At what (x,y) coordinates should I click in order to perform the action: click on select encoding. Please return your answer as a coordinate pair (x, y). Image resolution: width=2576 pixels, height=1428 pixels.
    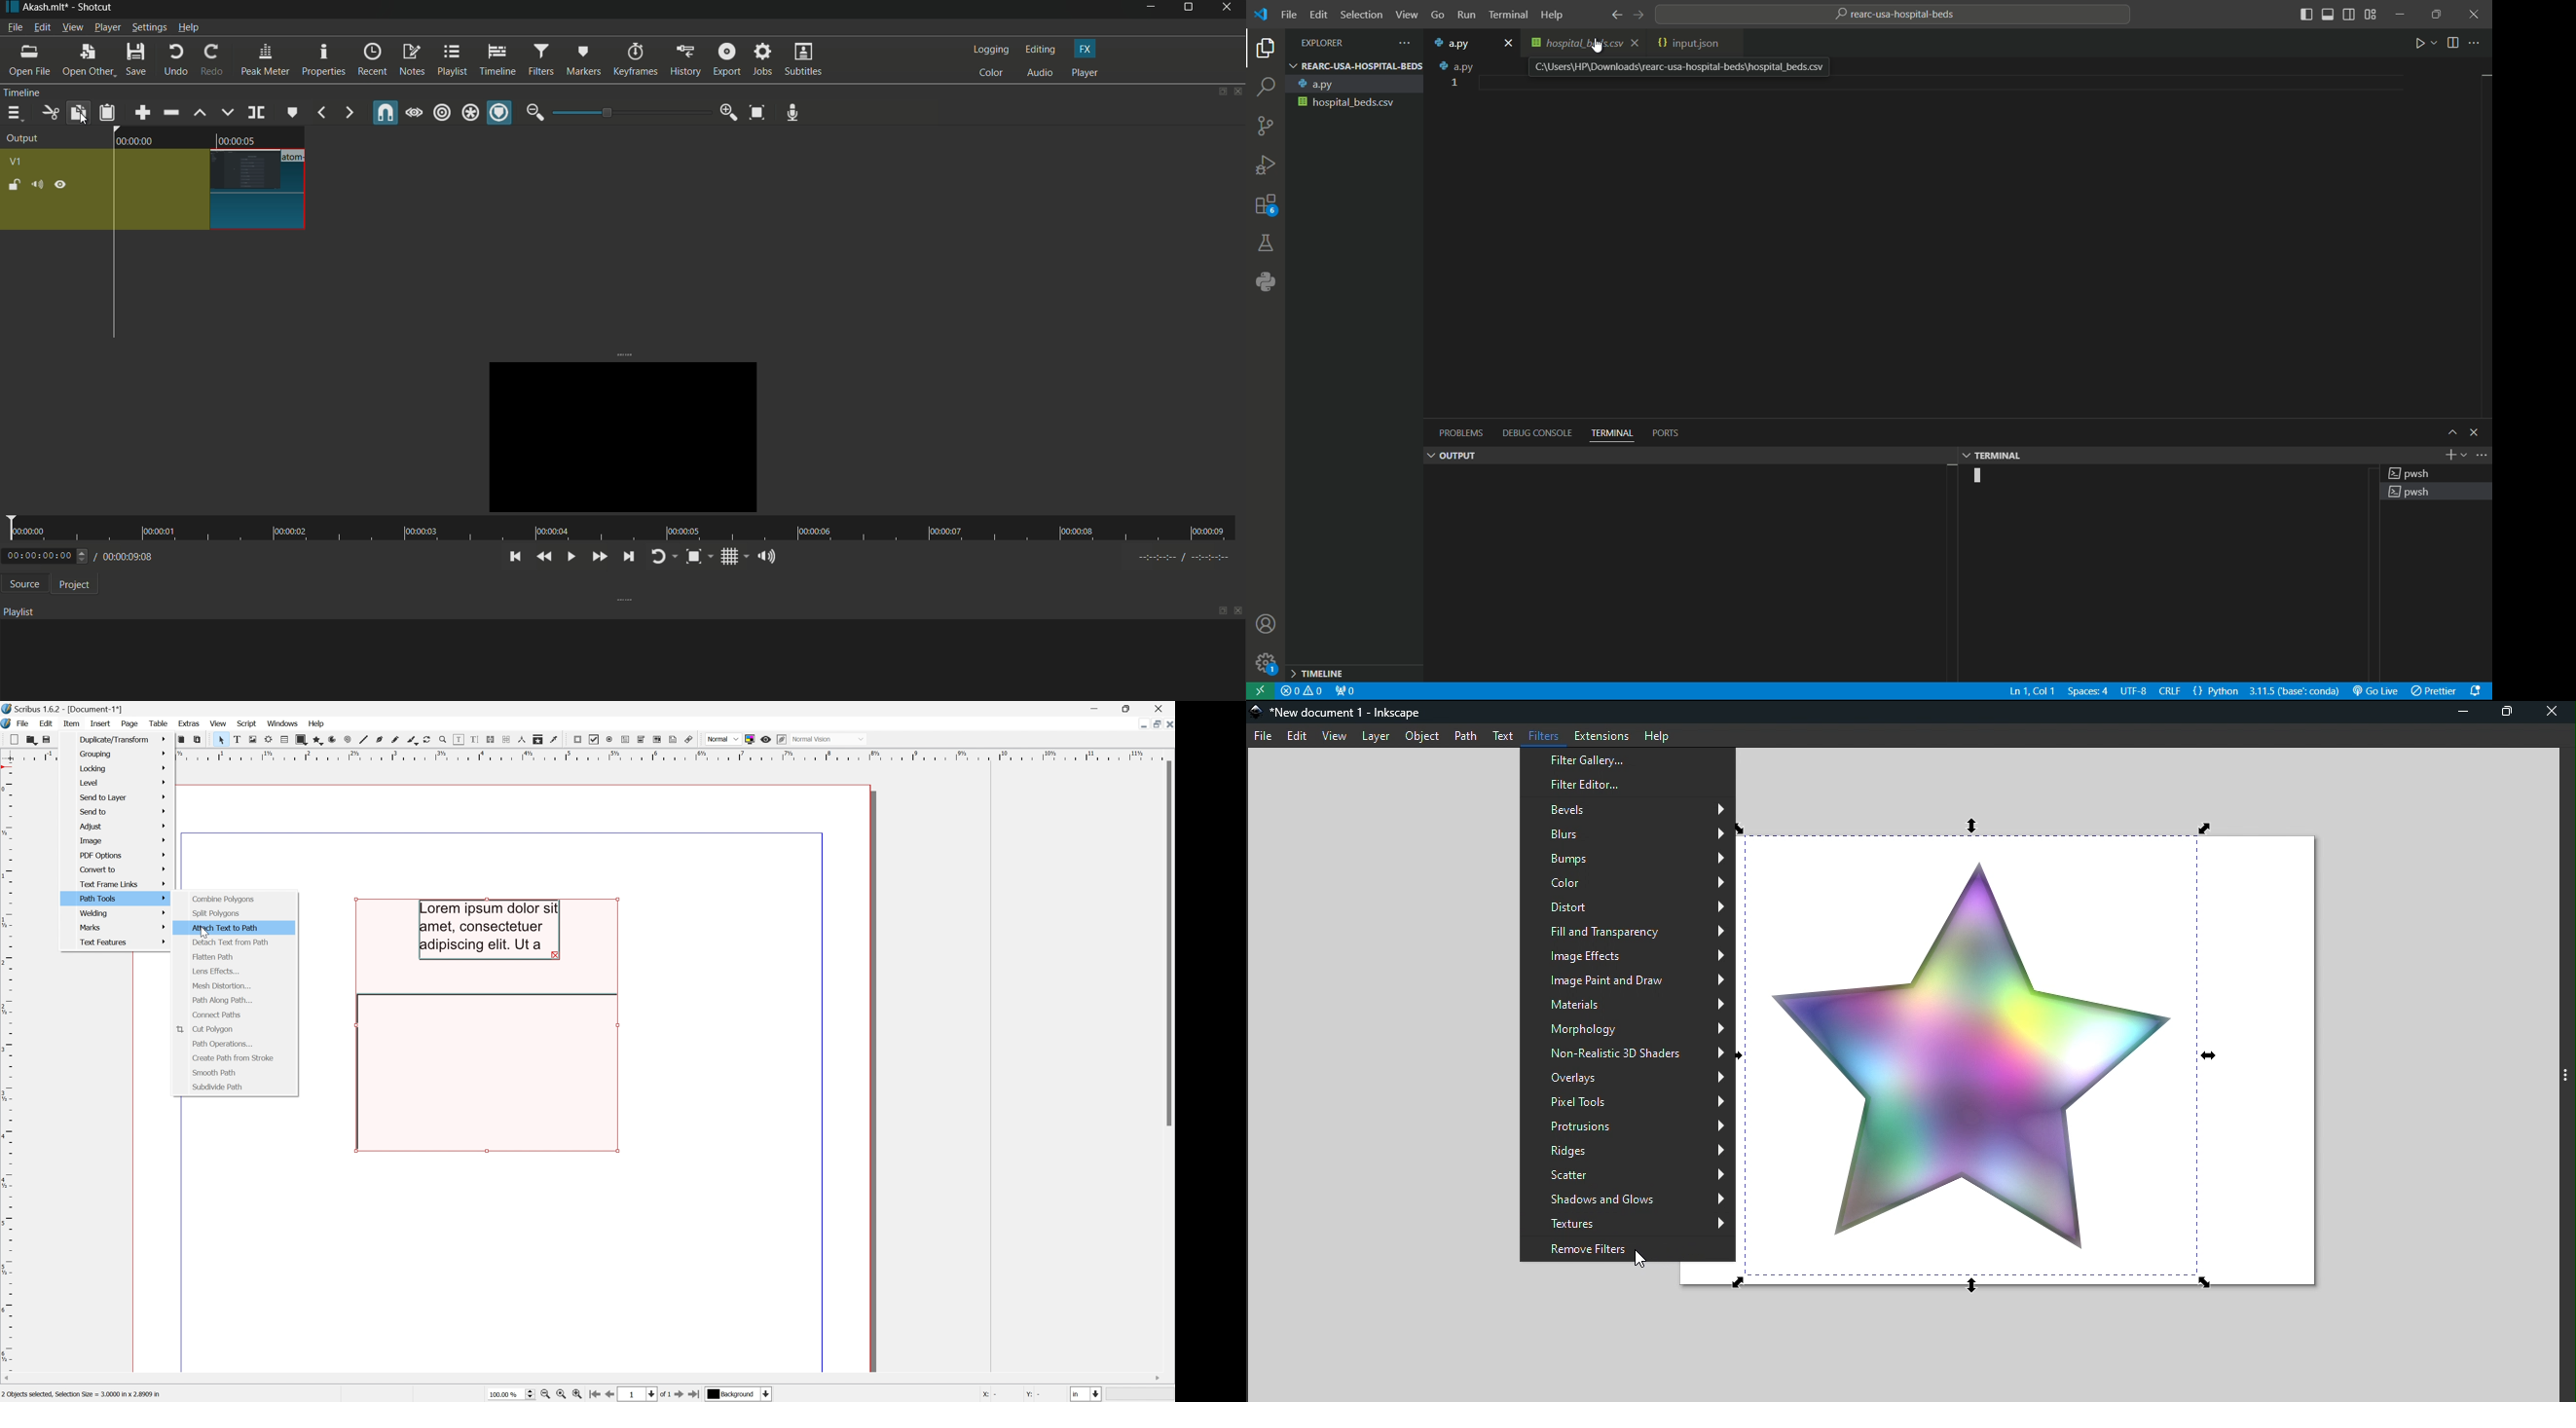
    Looking at the image, I should click on (2133, 693).